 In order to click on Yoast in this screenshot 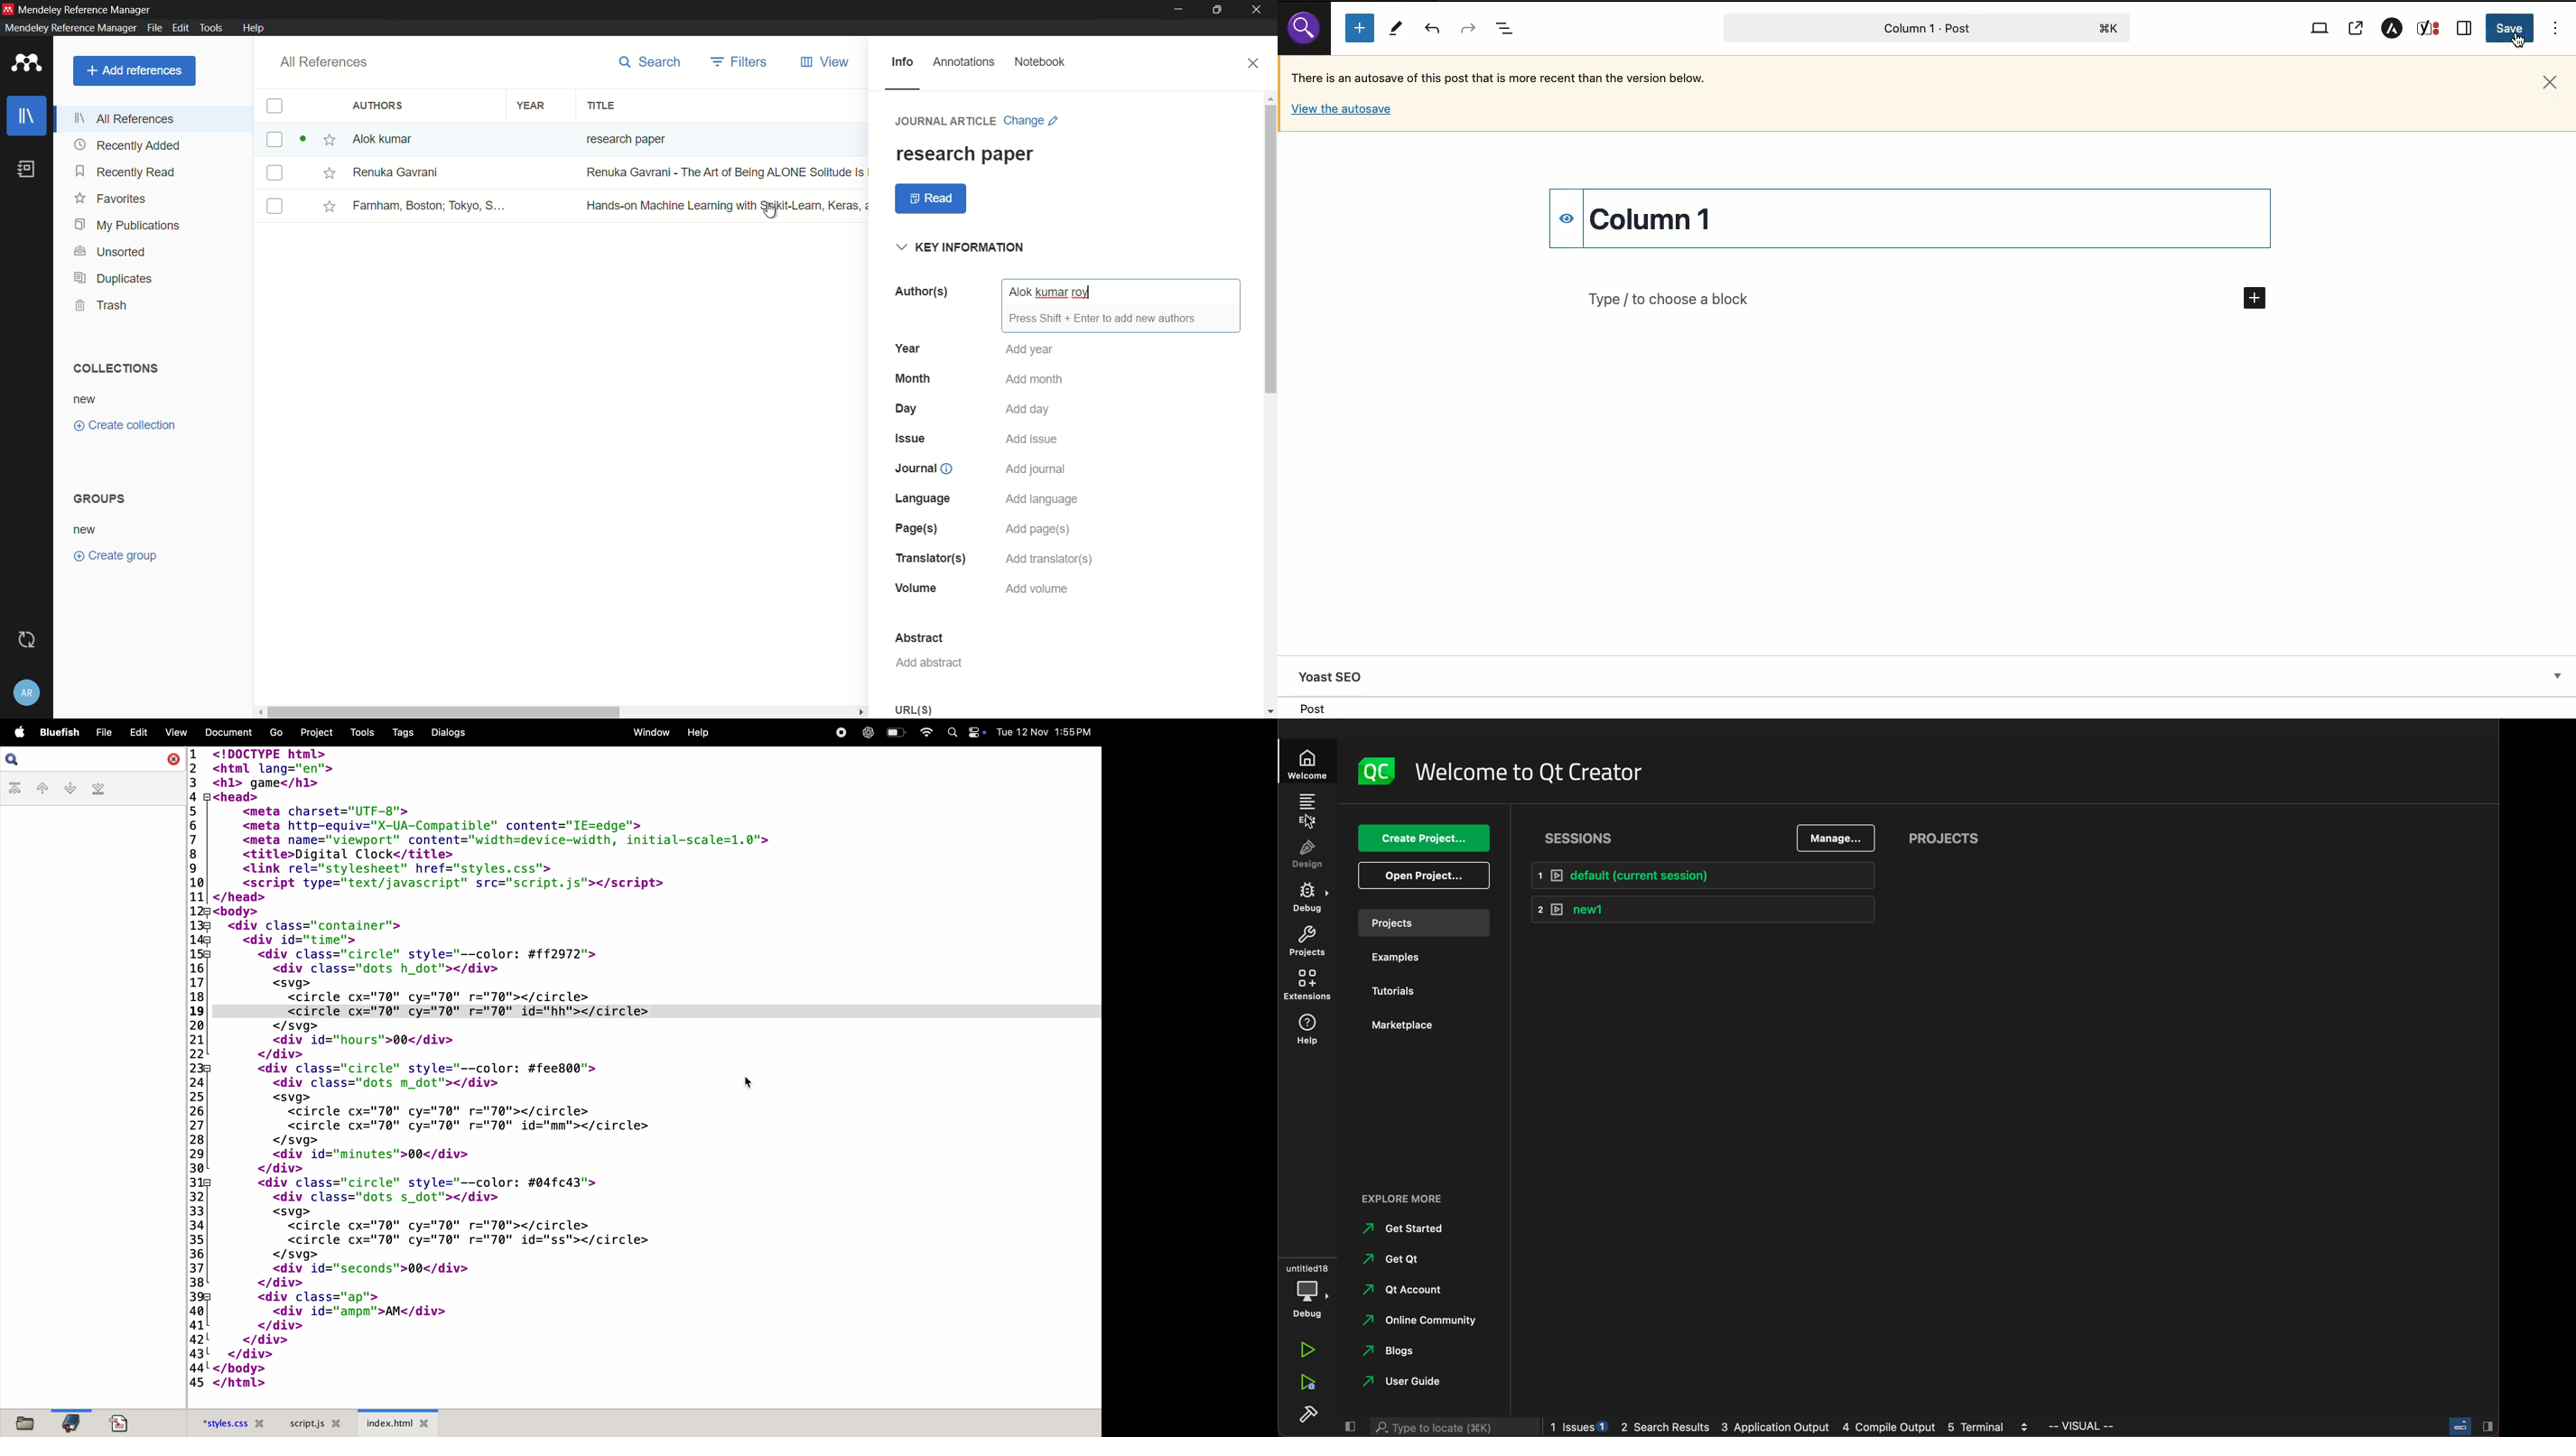, I will do `click(2428, 28)`.